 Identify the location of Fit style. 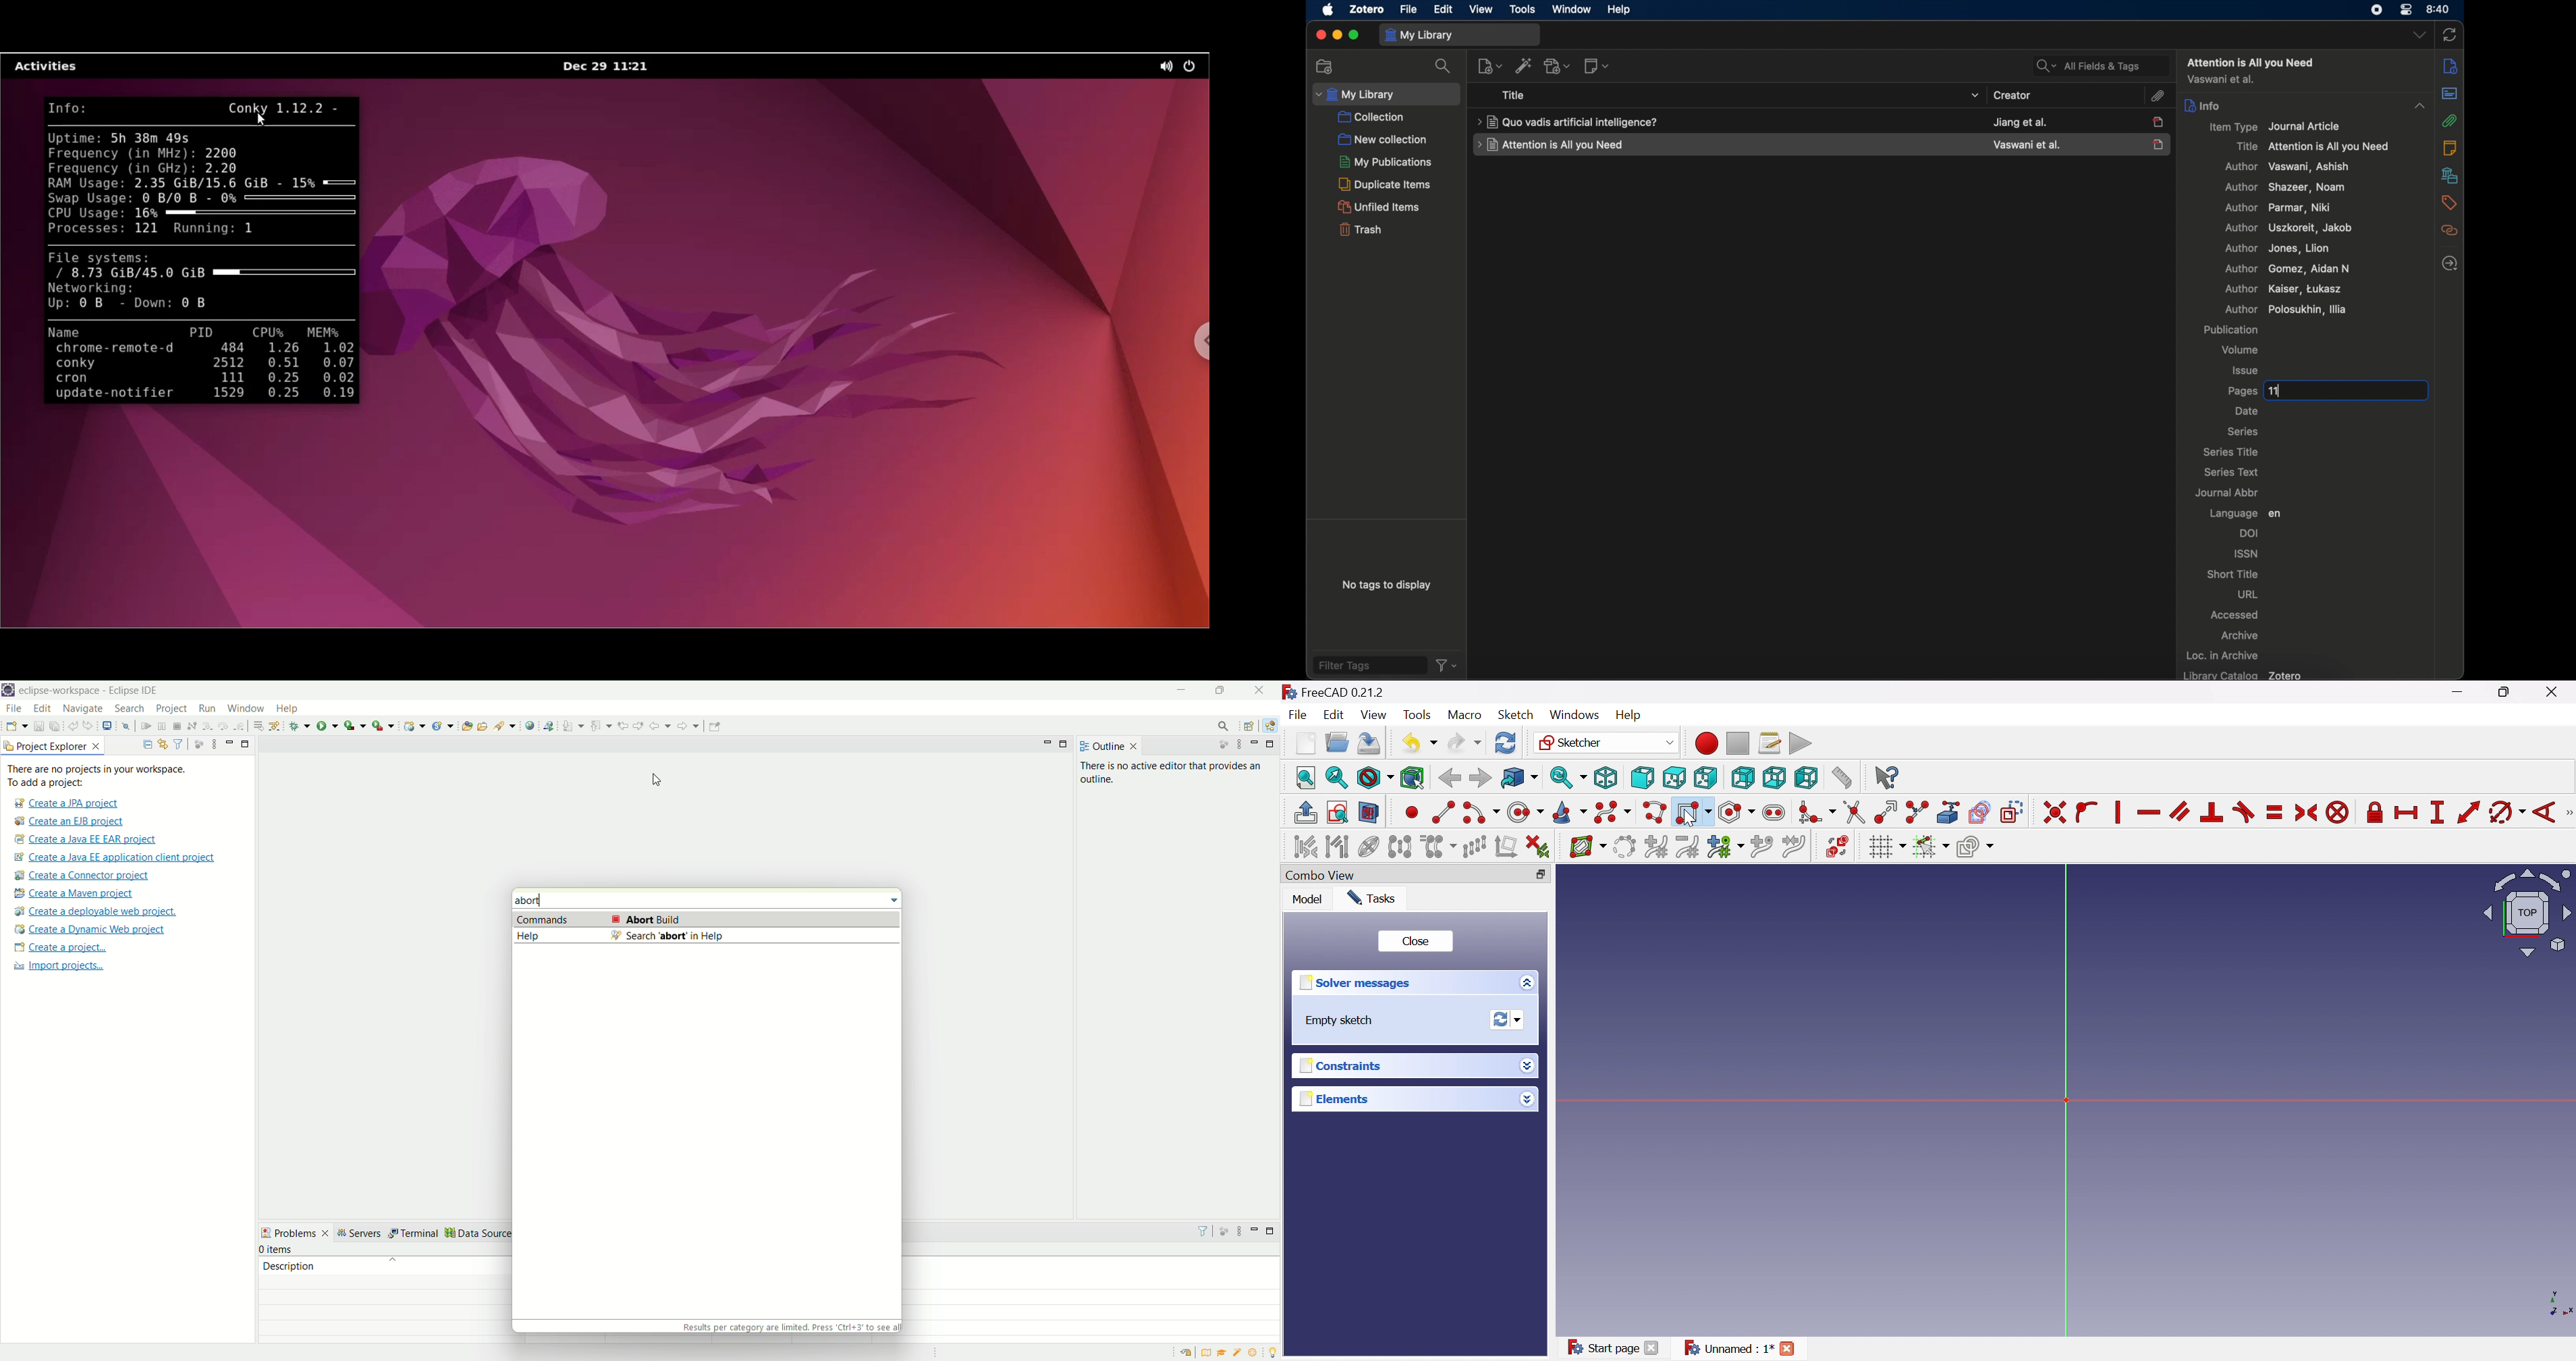
(1373, 777).